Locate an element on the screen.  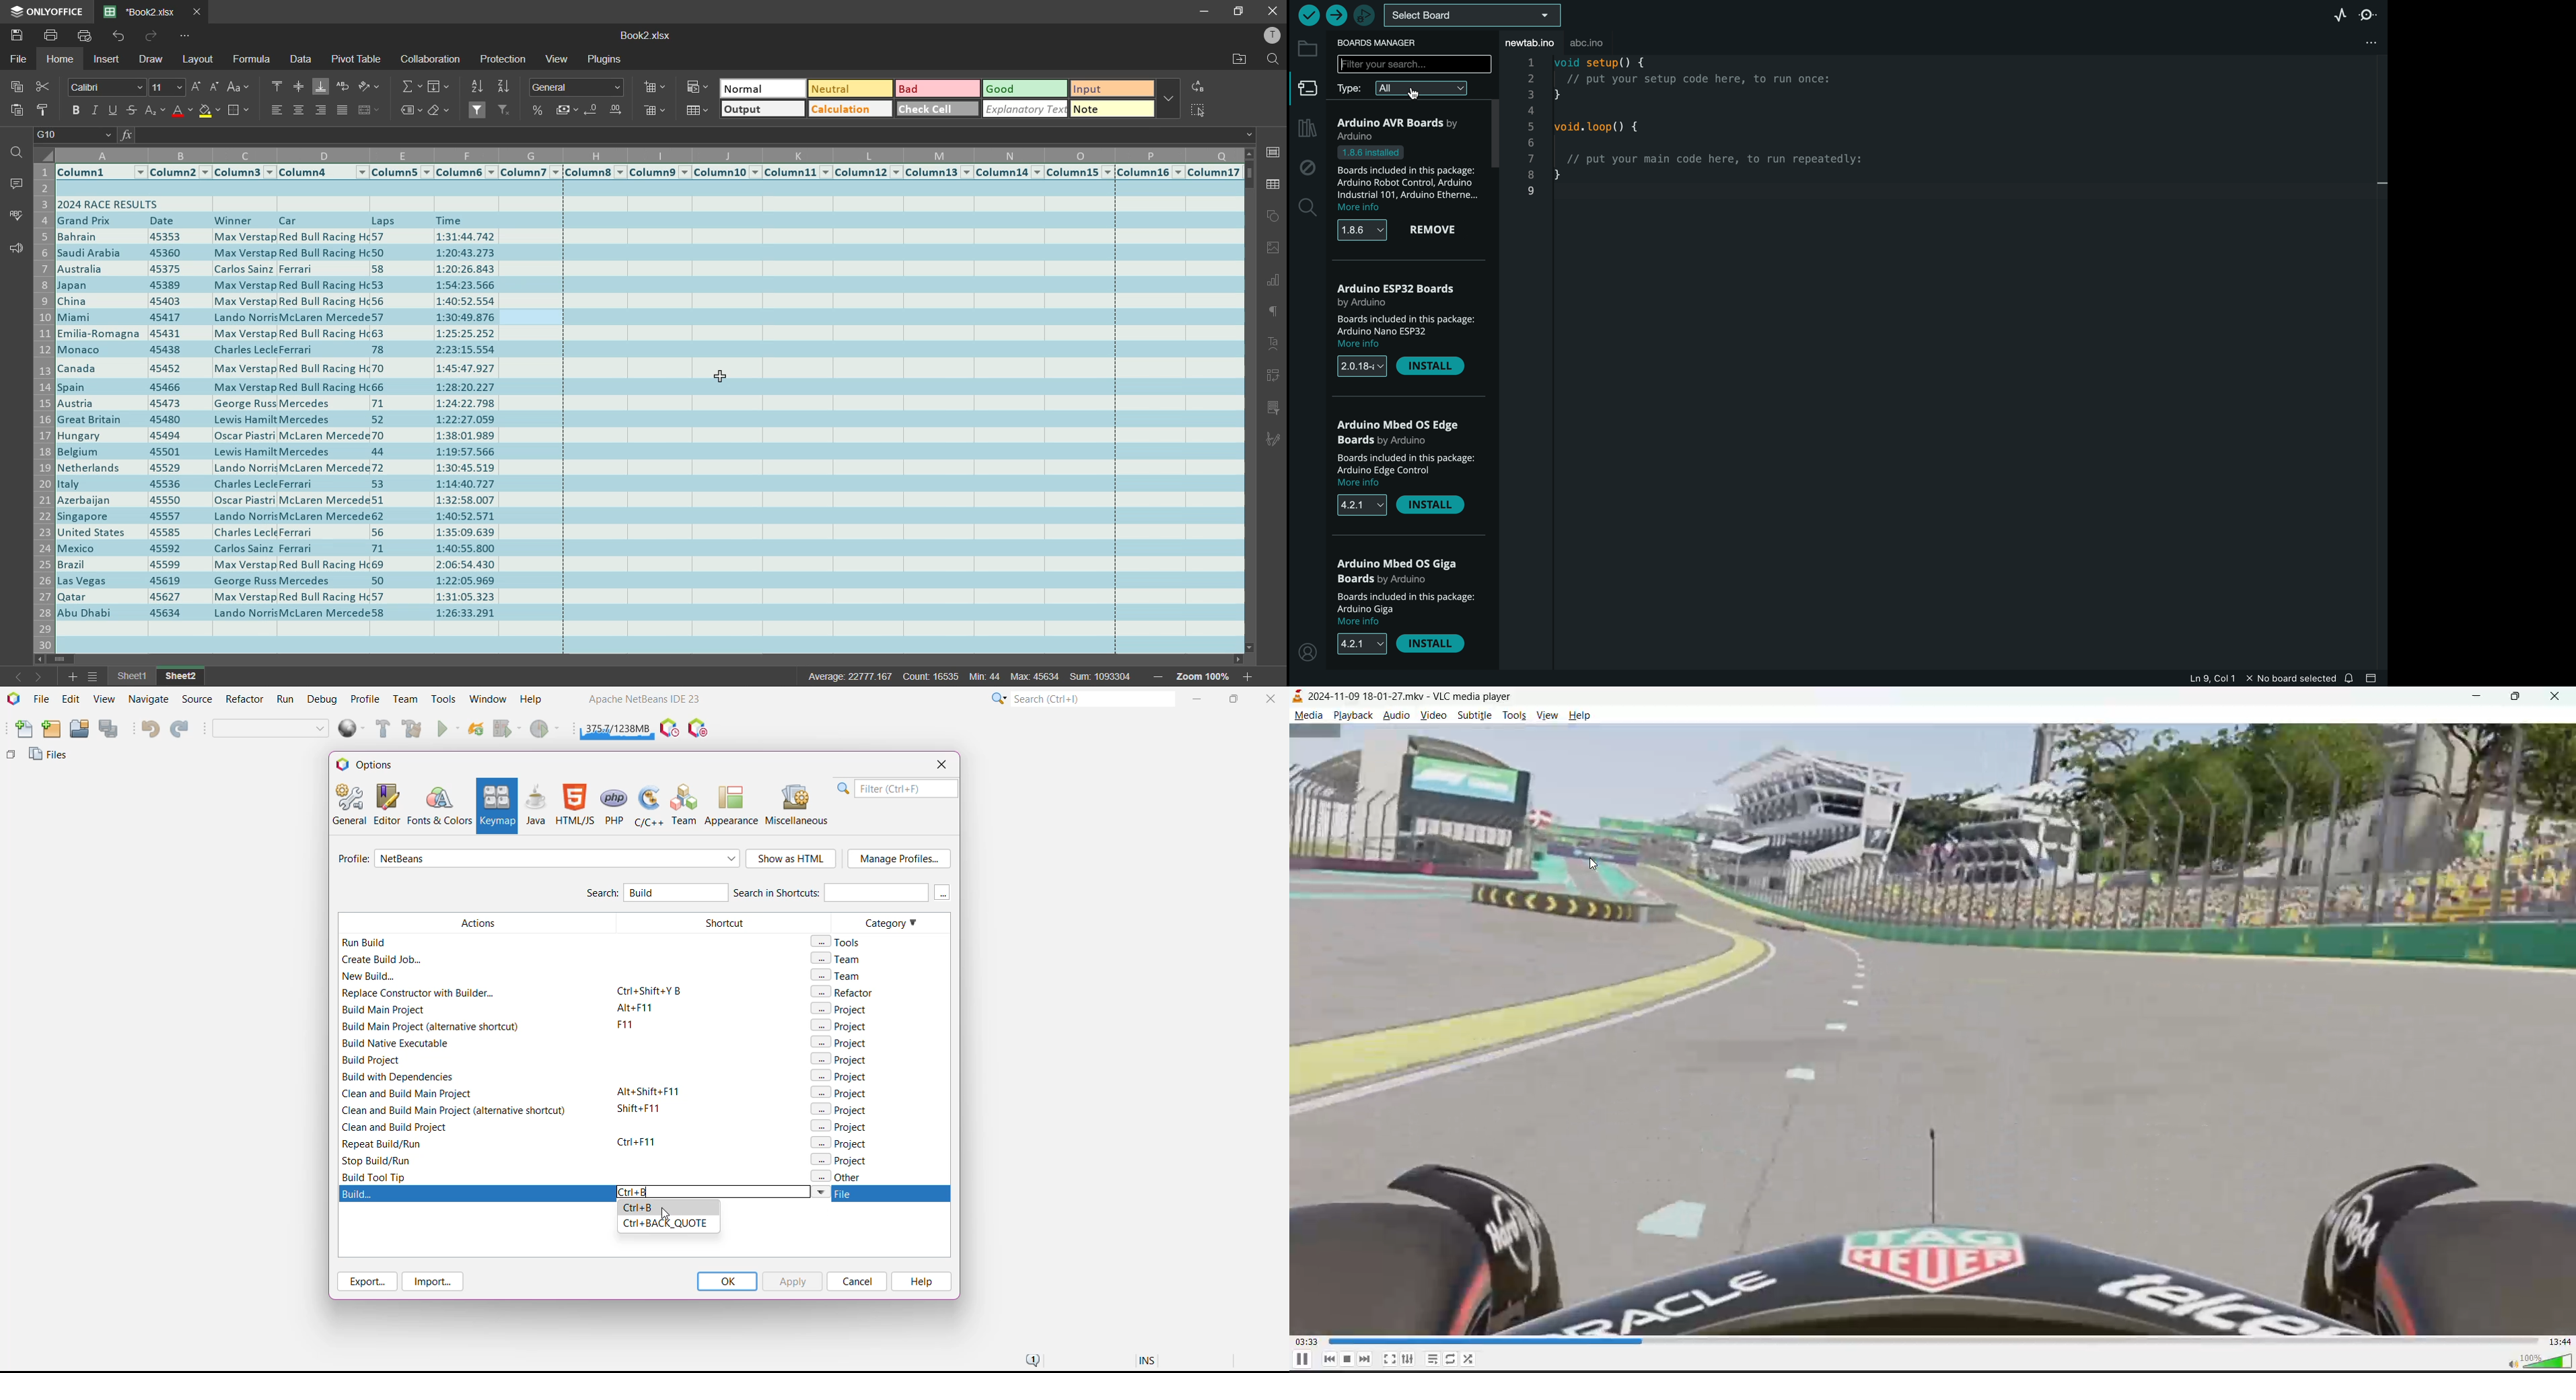
next is located at coordinates (1366, 1358).